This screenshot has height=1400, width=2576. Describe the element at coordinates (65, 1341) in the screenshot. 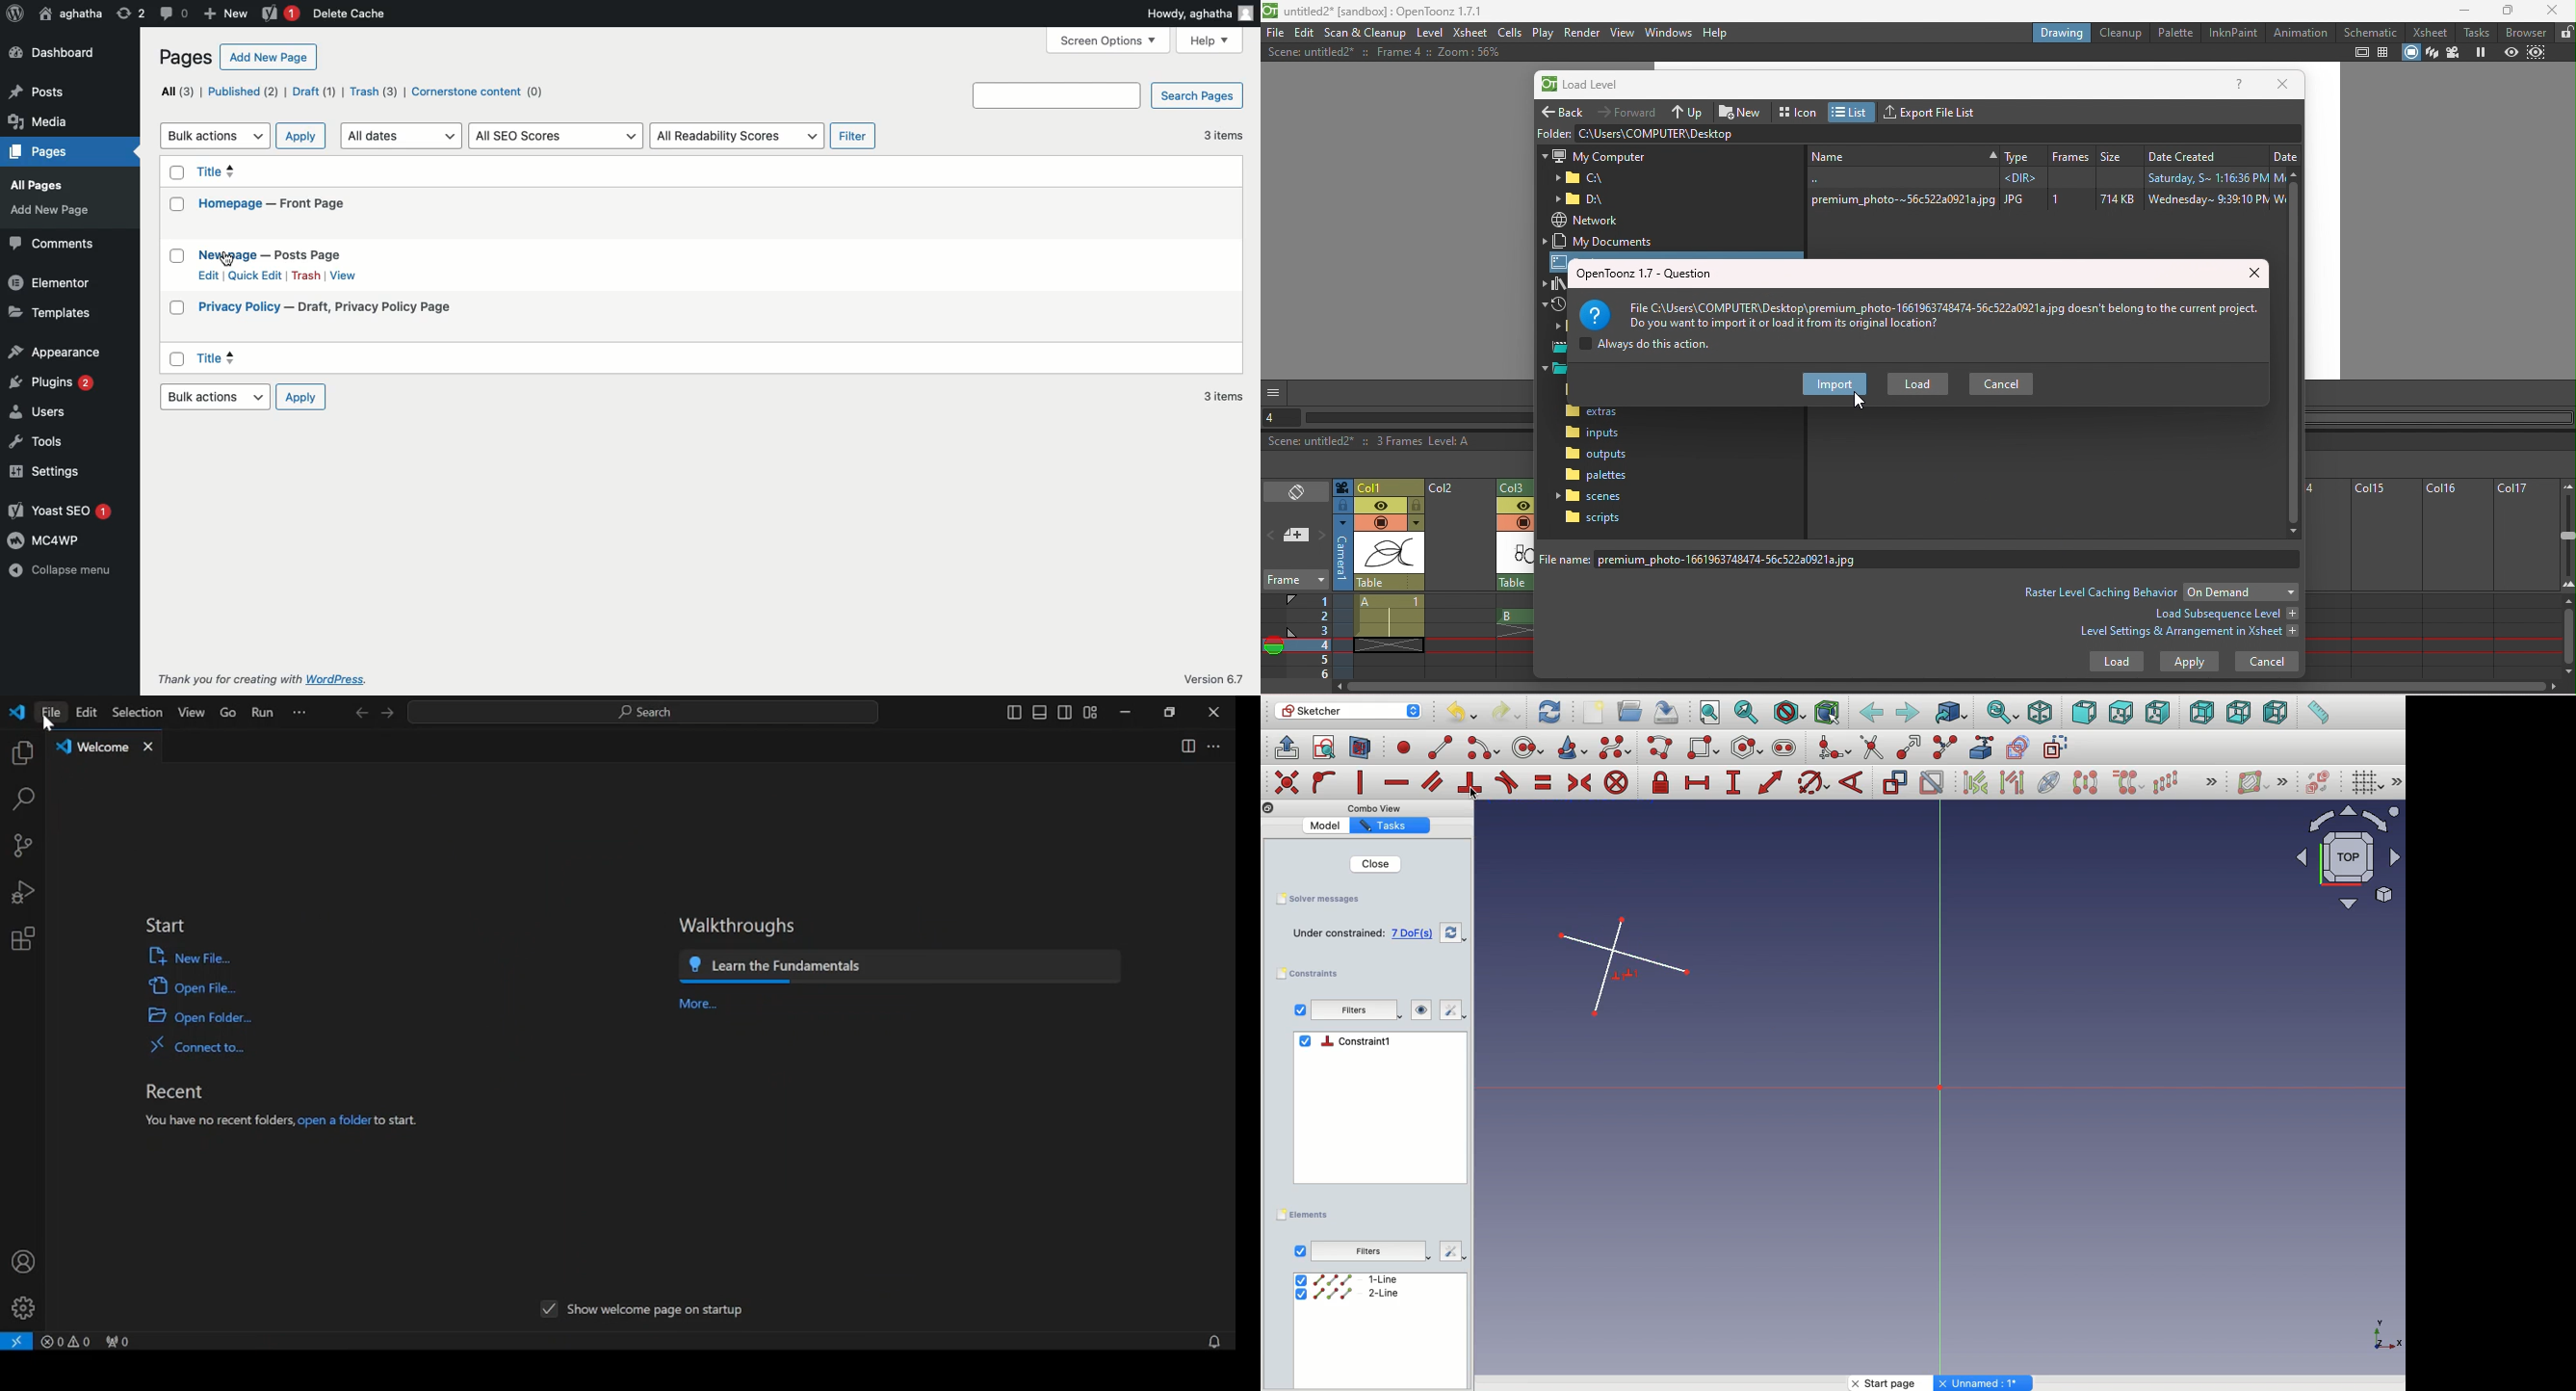

I see `problems panel` at that location.